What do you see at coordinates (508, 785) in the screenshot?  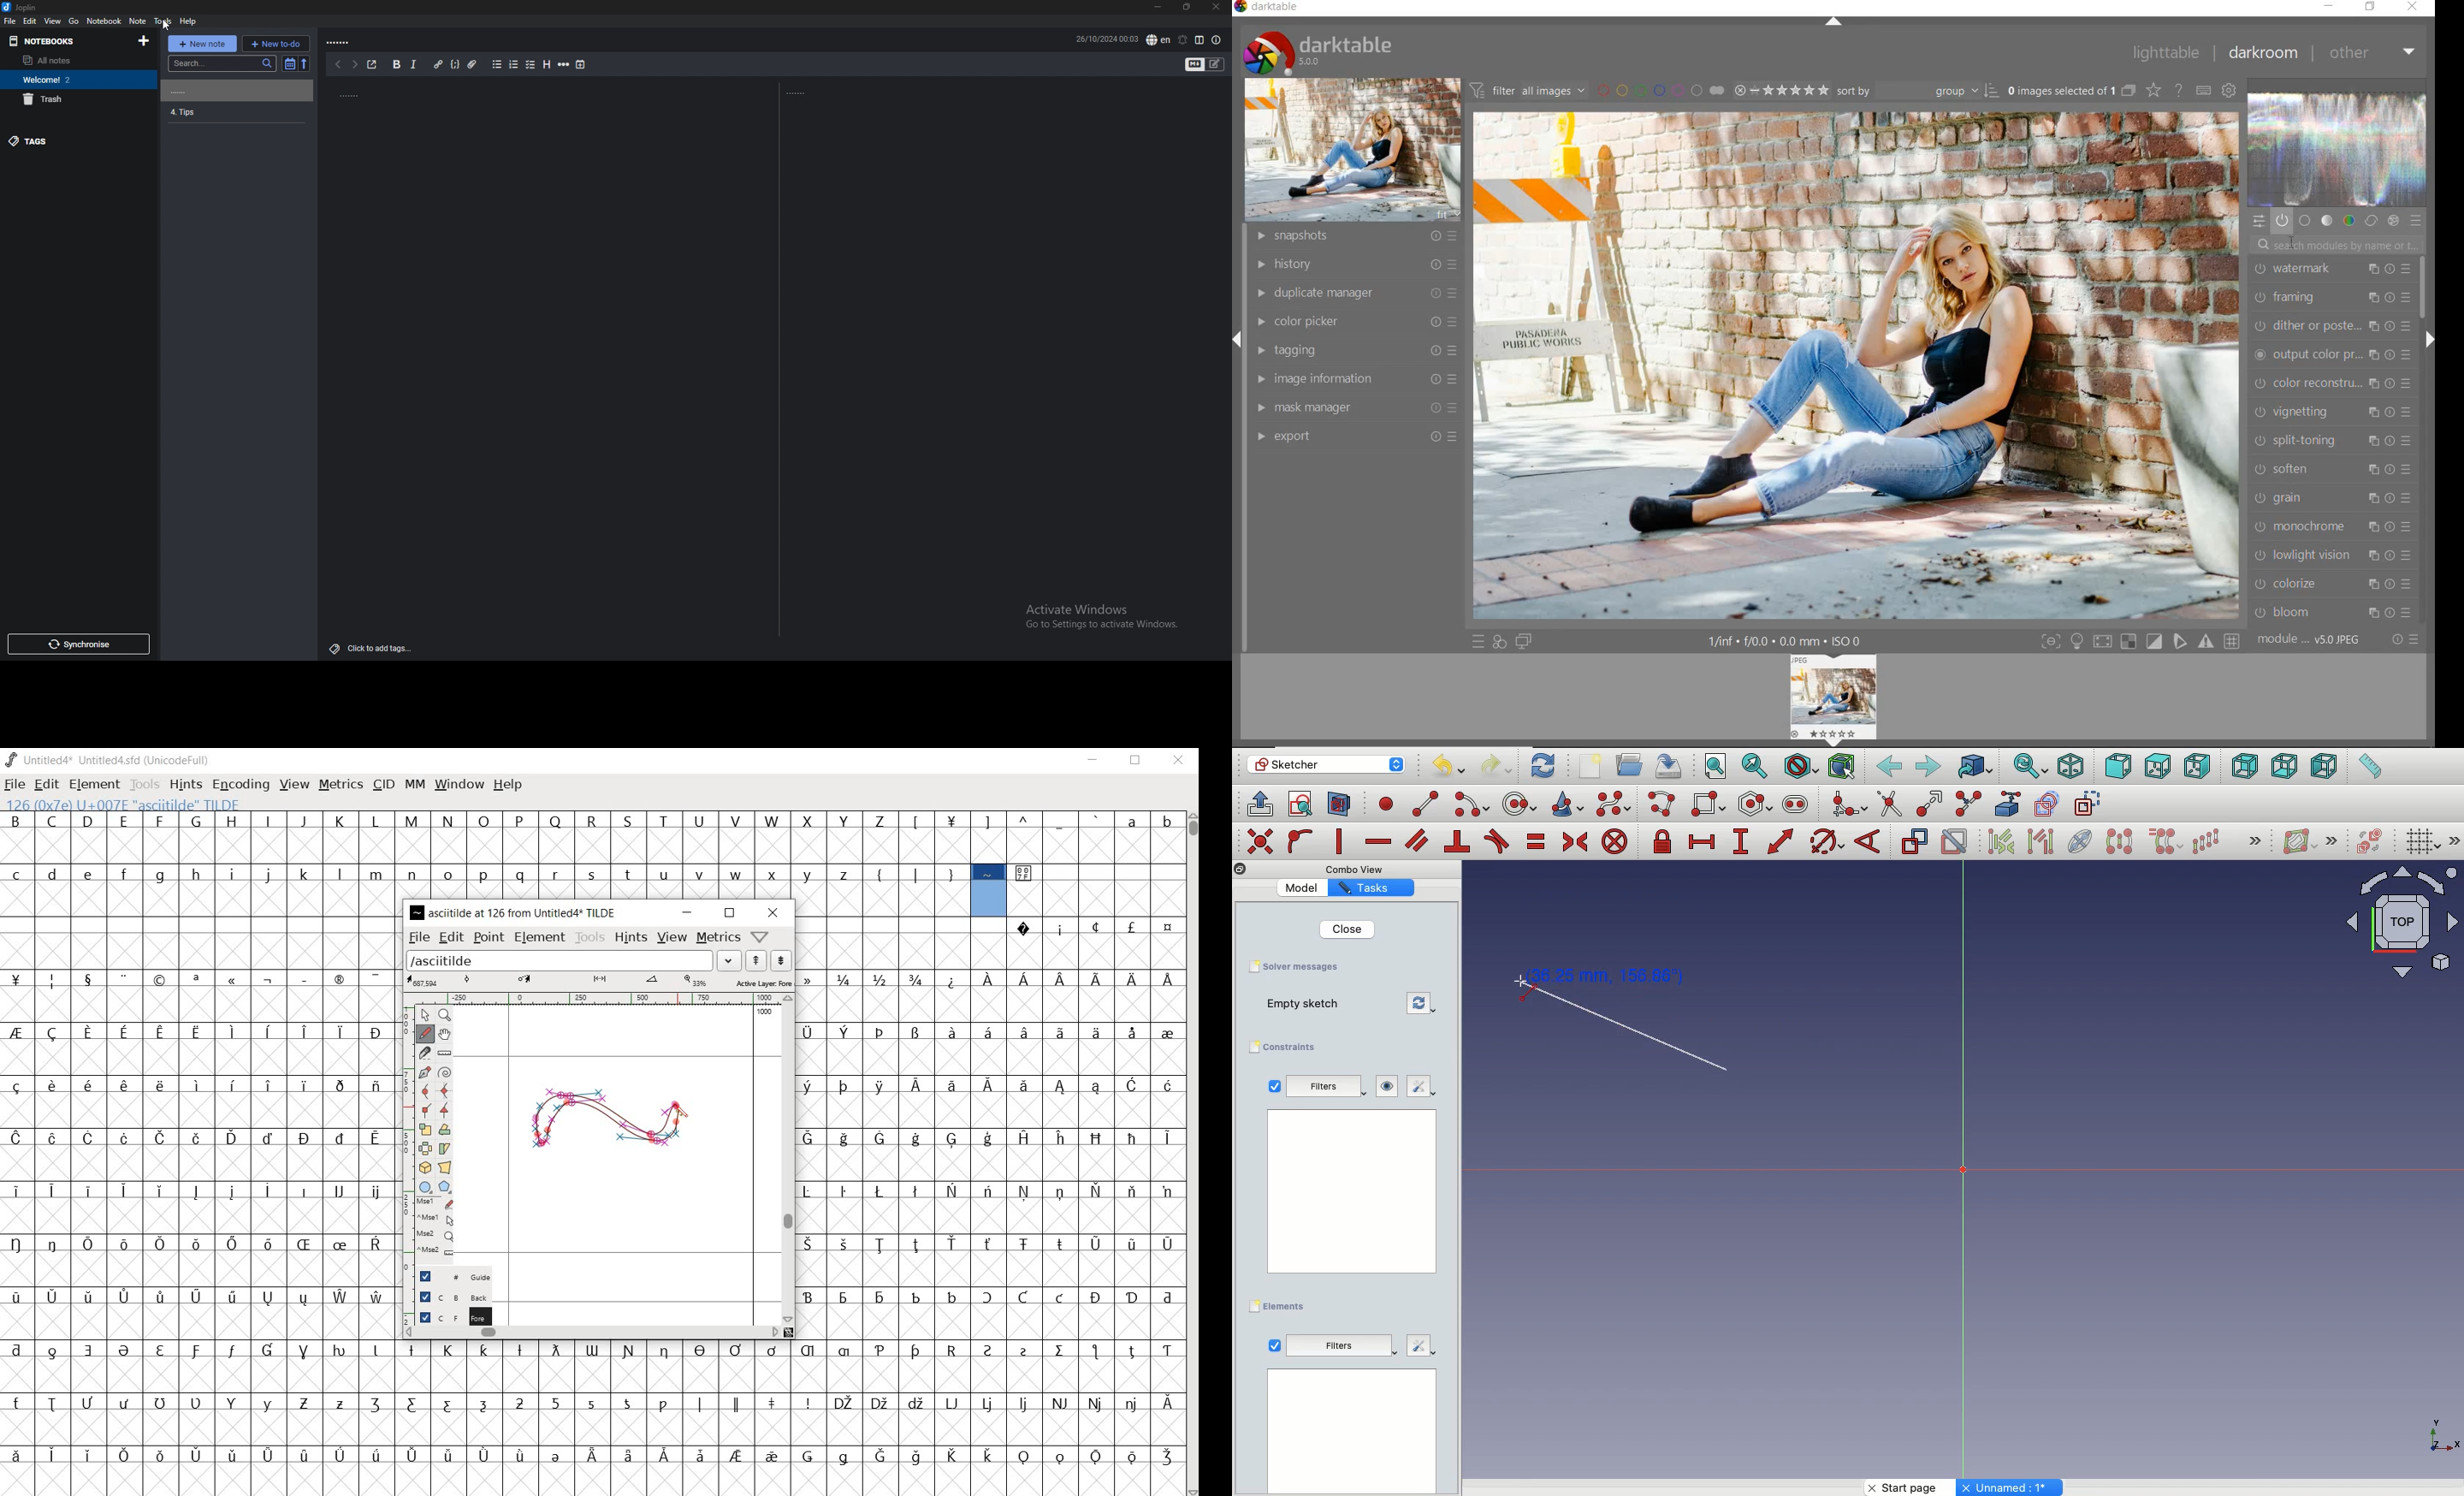 I see `HELP` at bounding box center [508, 785].